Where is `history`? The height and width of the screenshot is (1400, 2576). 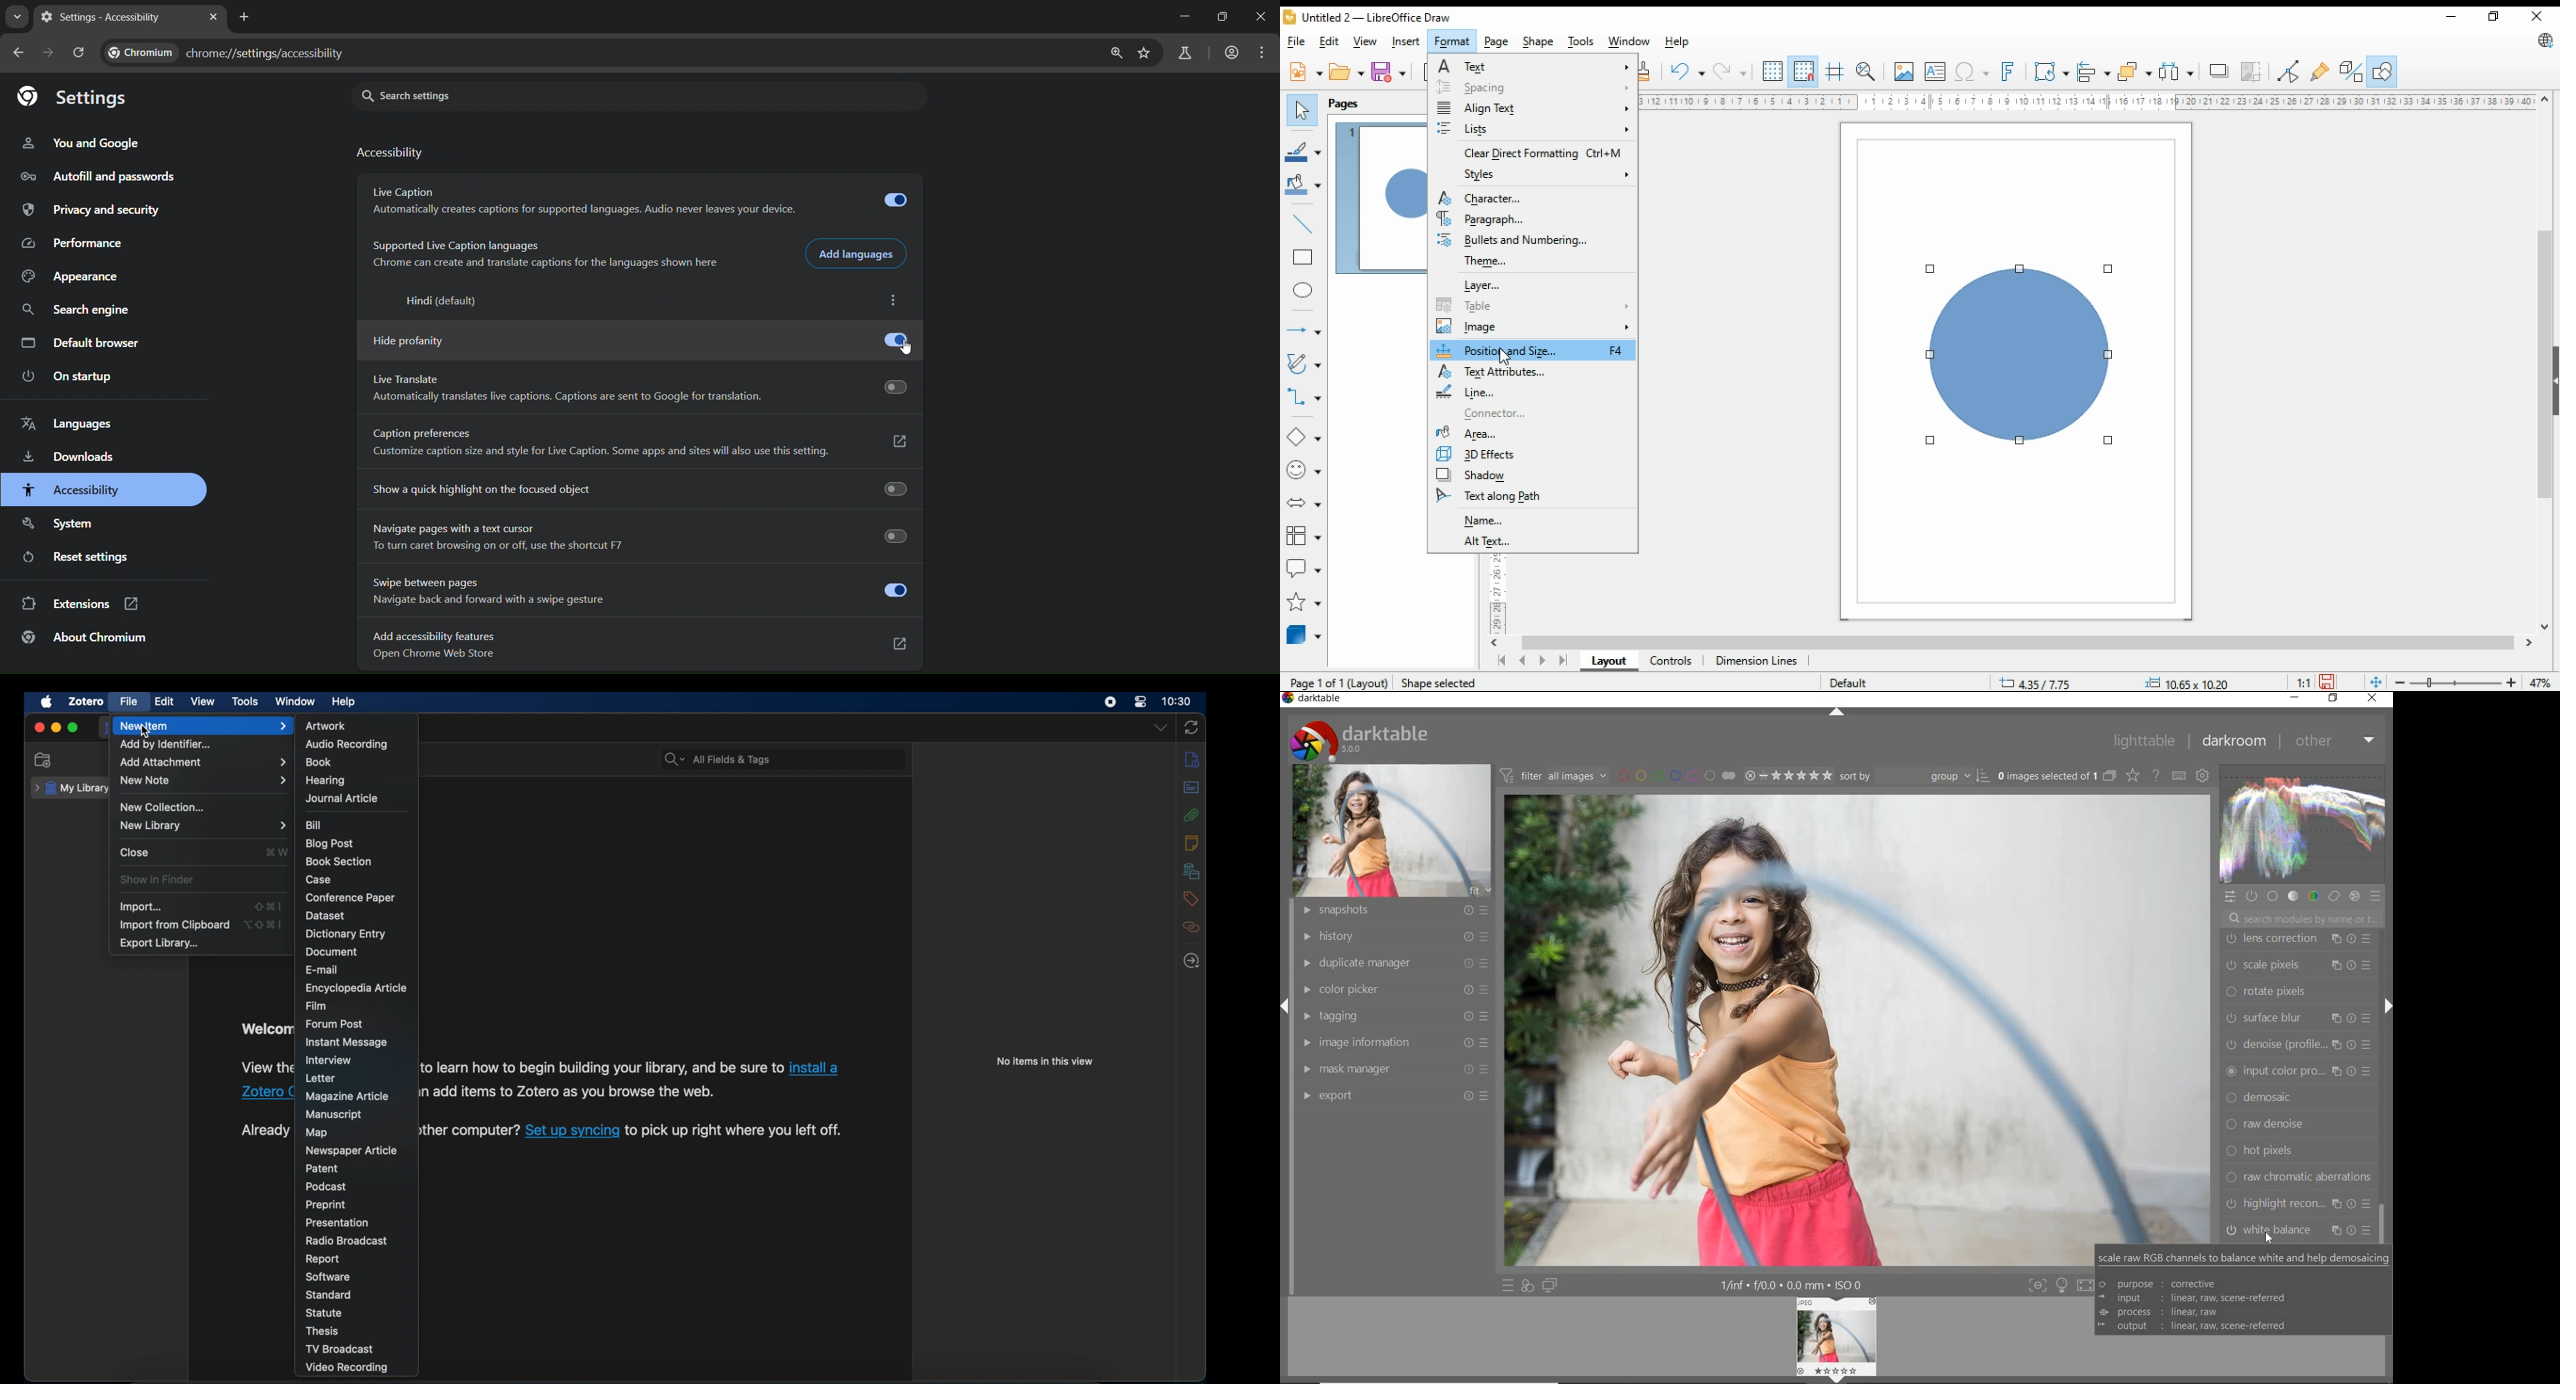 history is located at coordinates (1391, 935).